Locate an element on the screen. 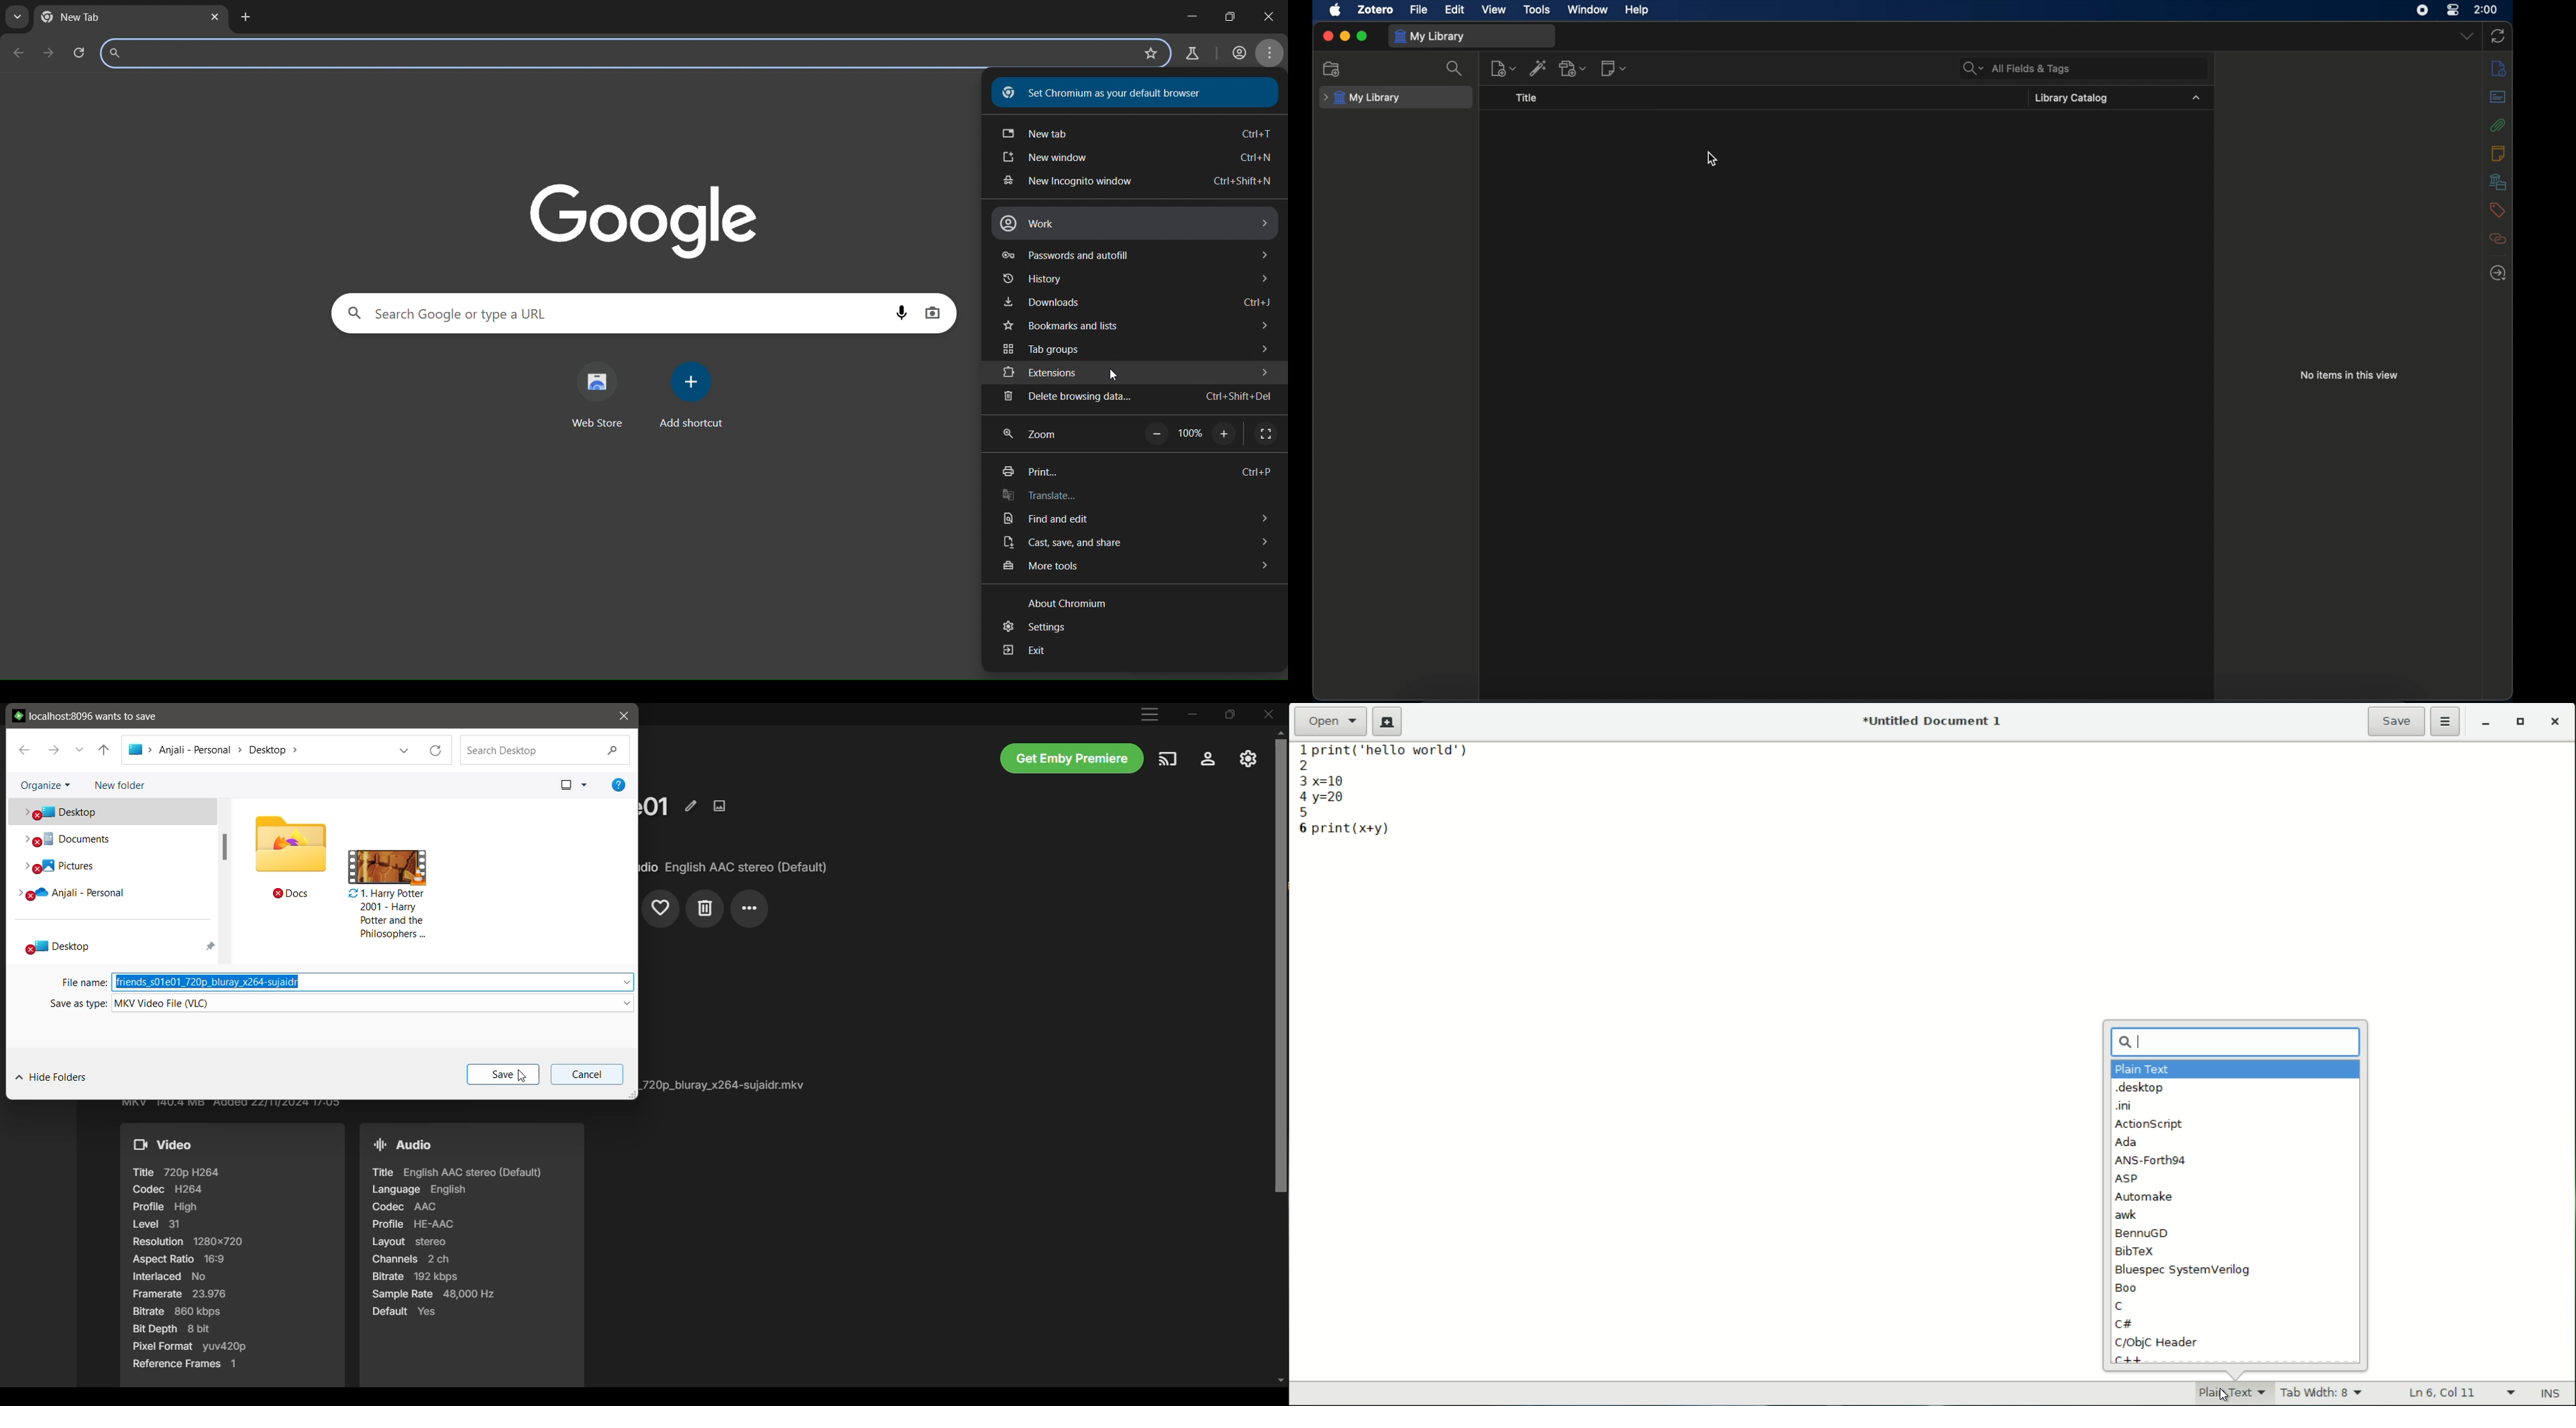 Image resolution: width=2576 pixels, height=1428 pixels. new window is located at coordinates (1138, 158).